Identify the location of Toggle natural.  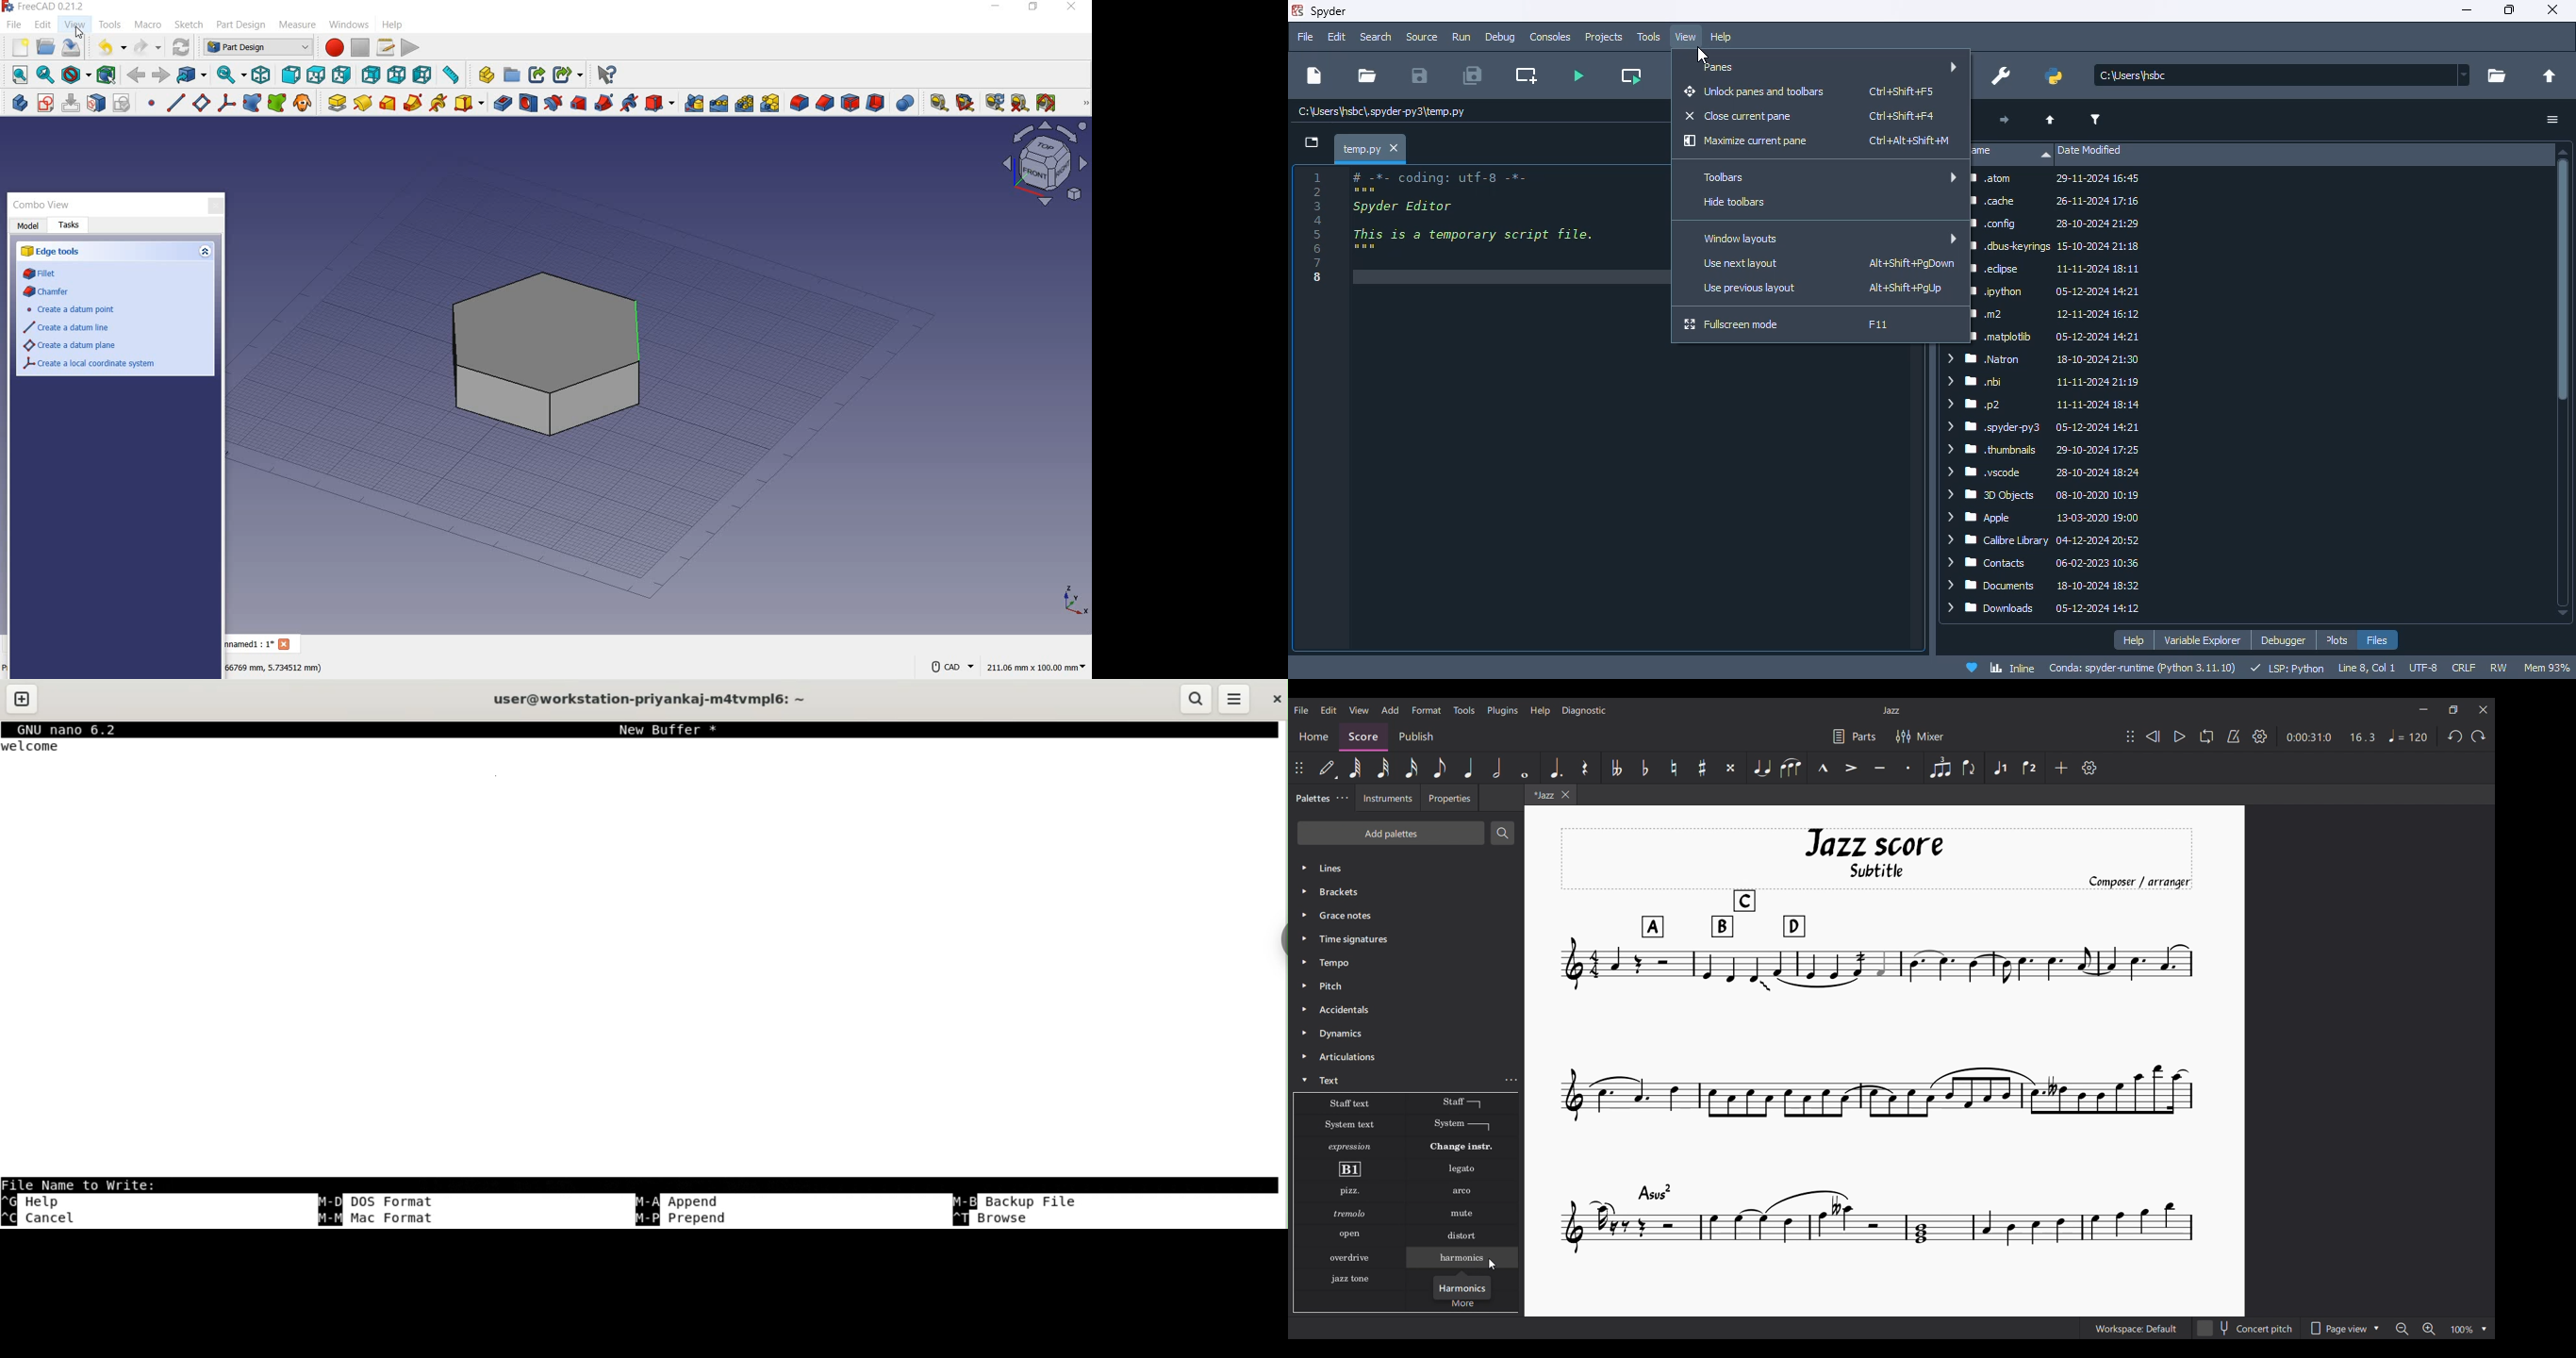
(1674, 768).